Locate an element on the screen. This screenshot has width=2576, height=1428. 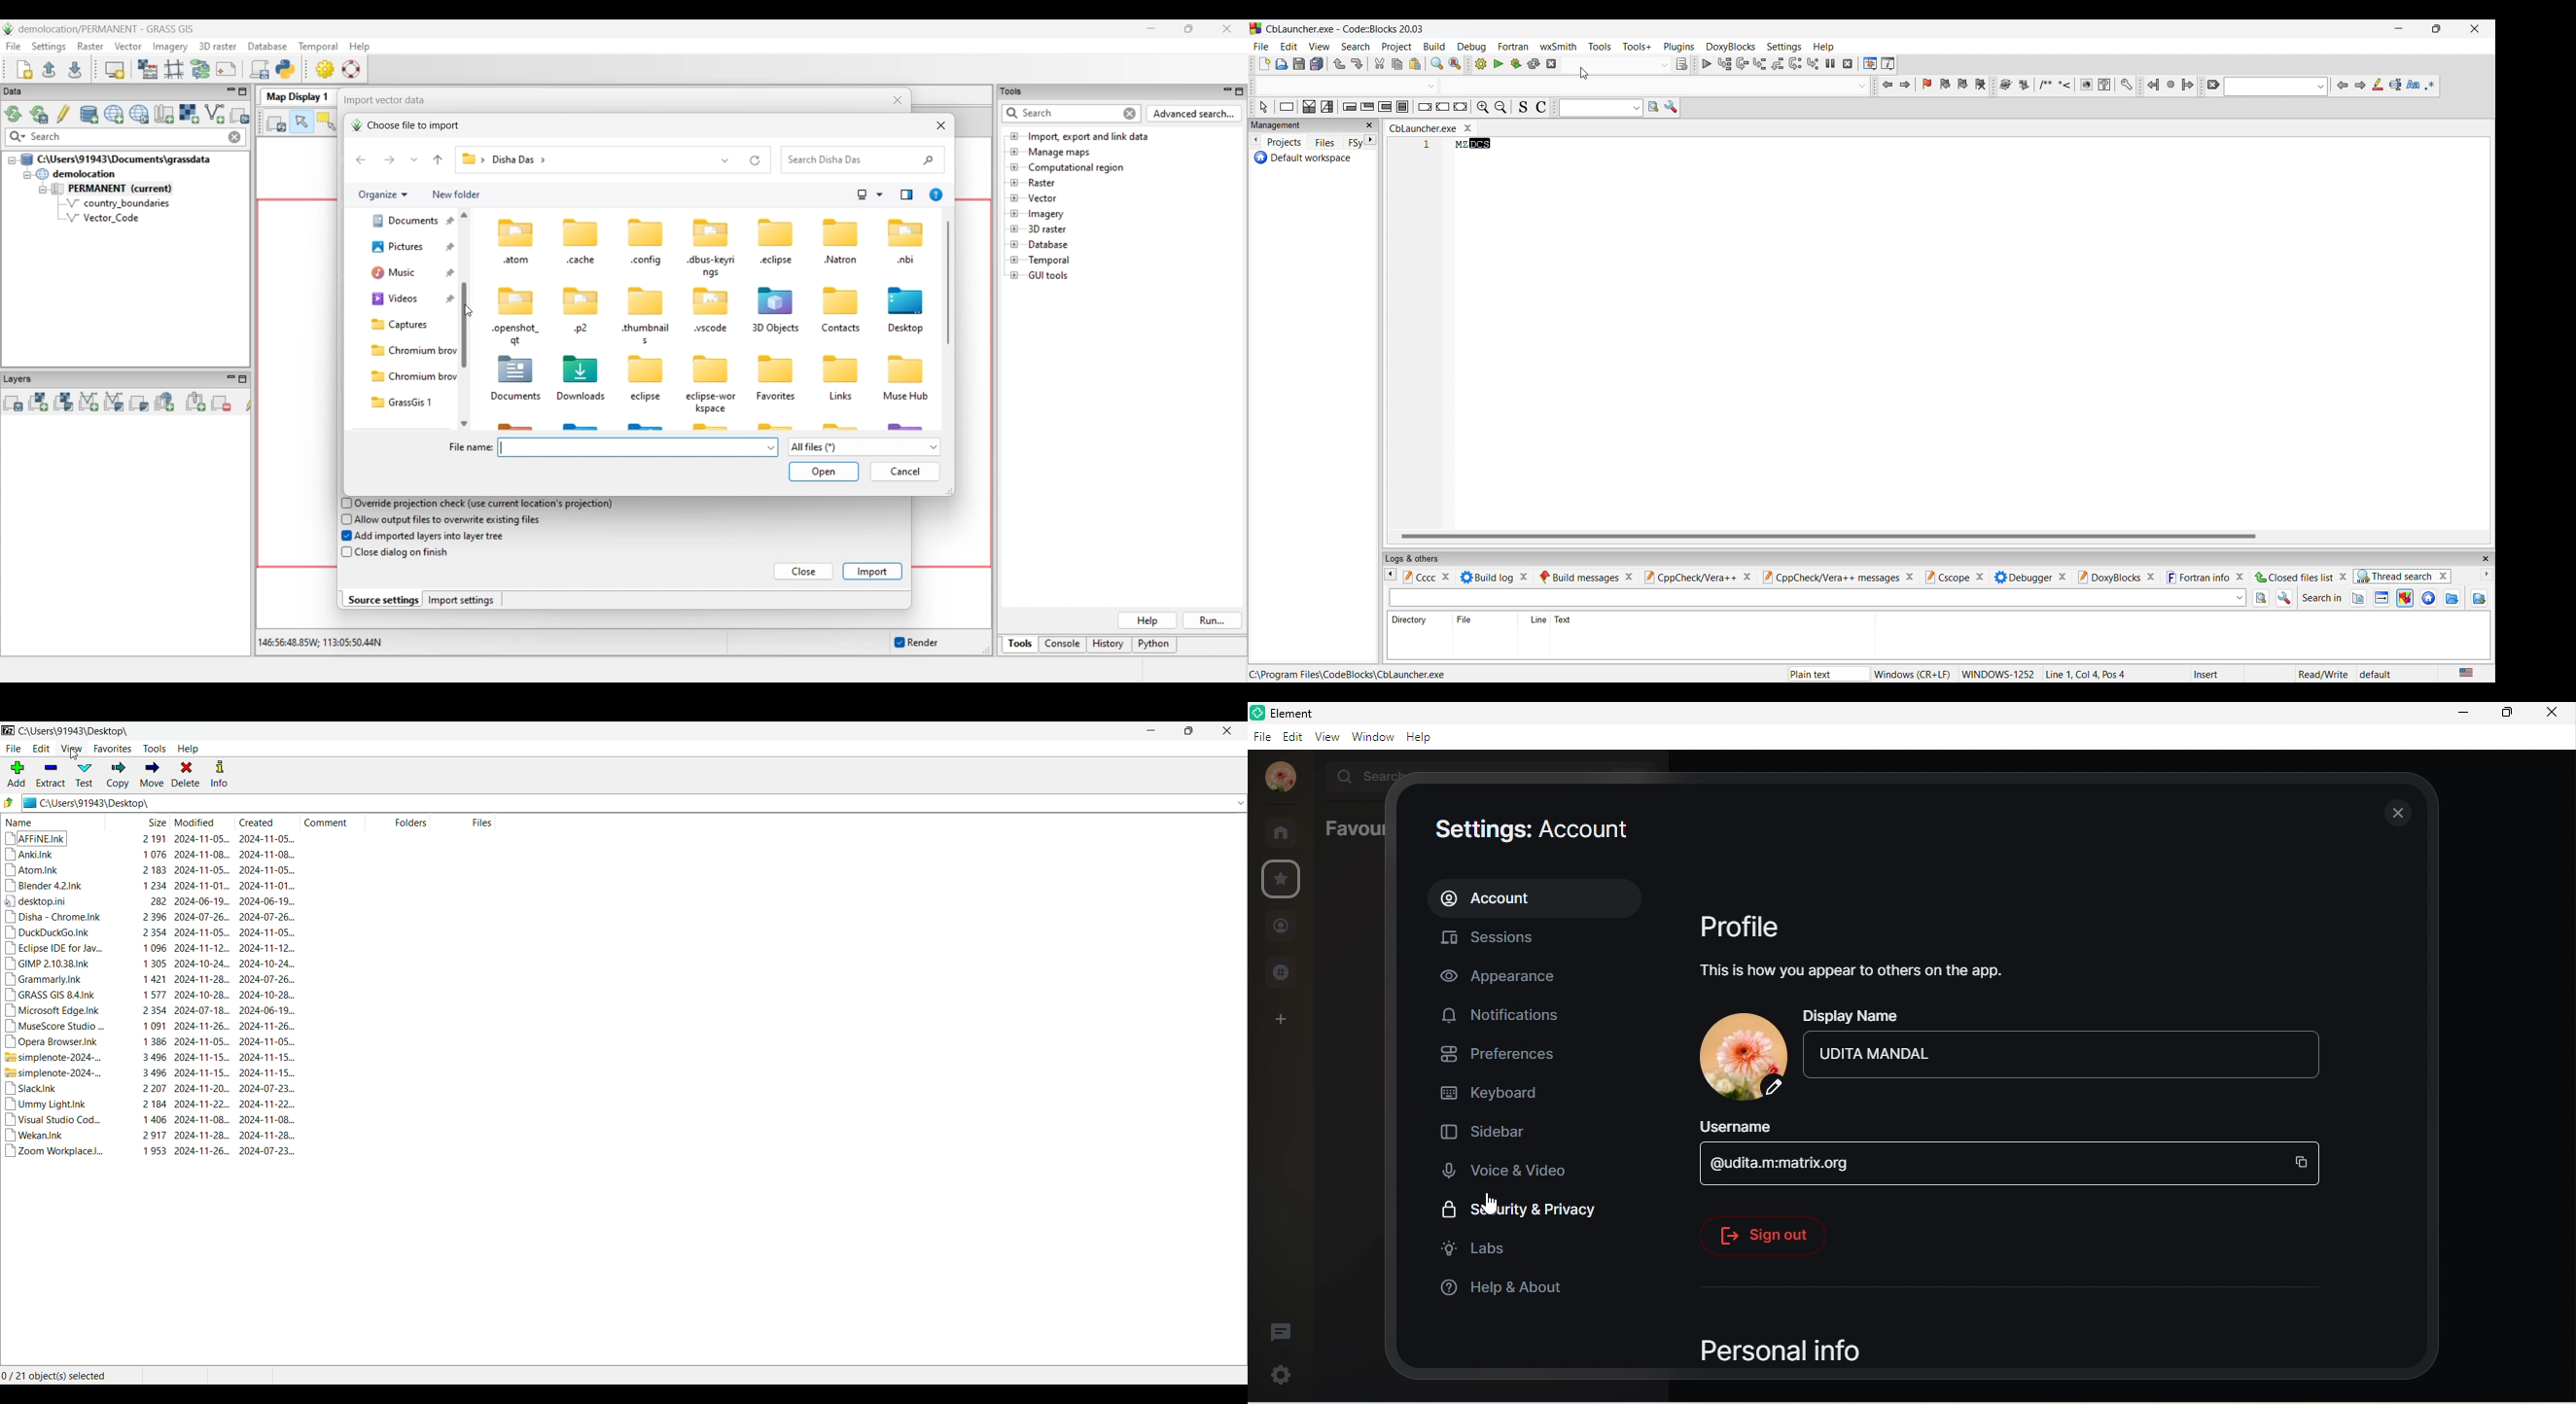
Highlight is located at coordinates (2378, 84).